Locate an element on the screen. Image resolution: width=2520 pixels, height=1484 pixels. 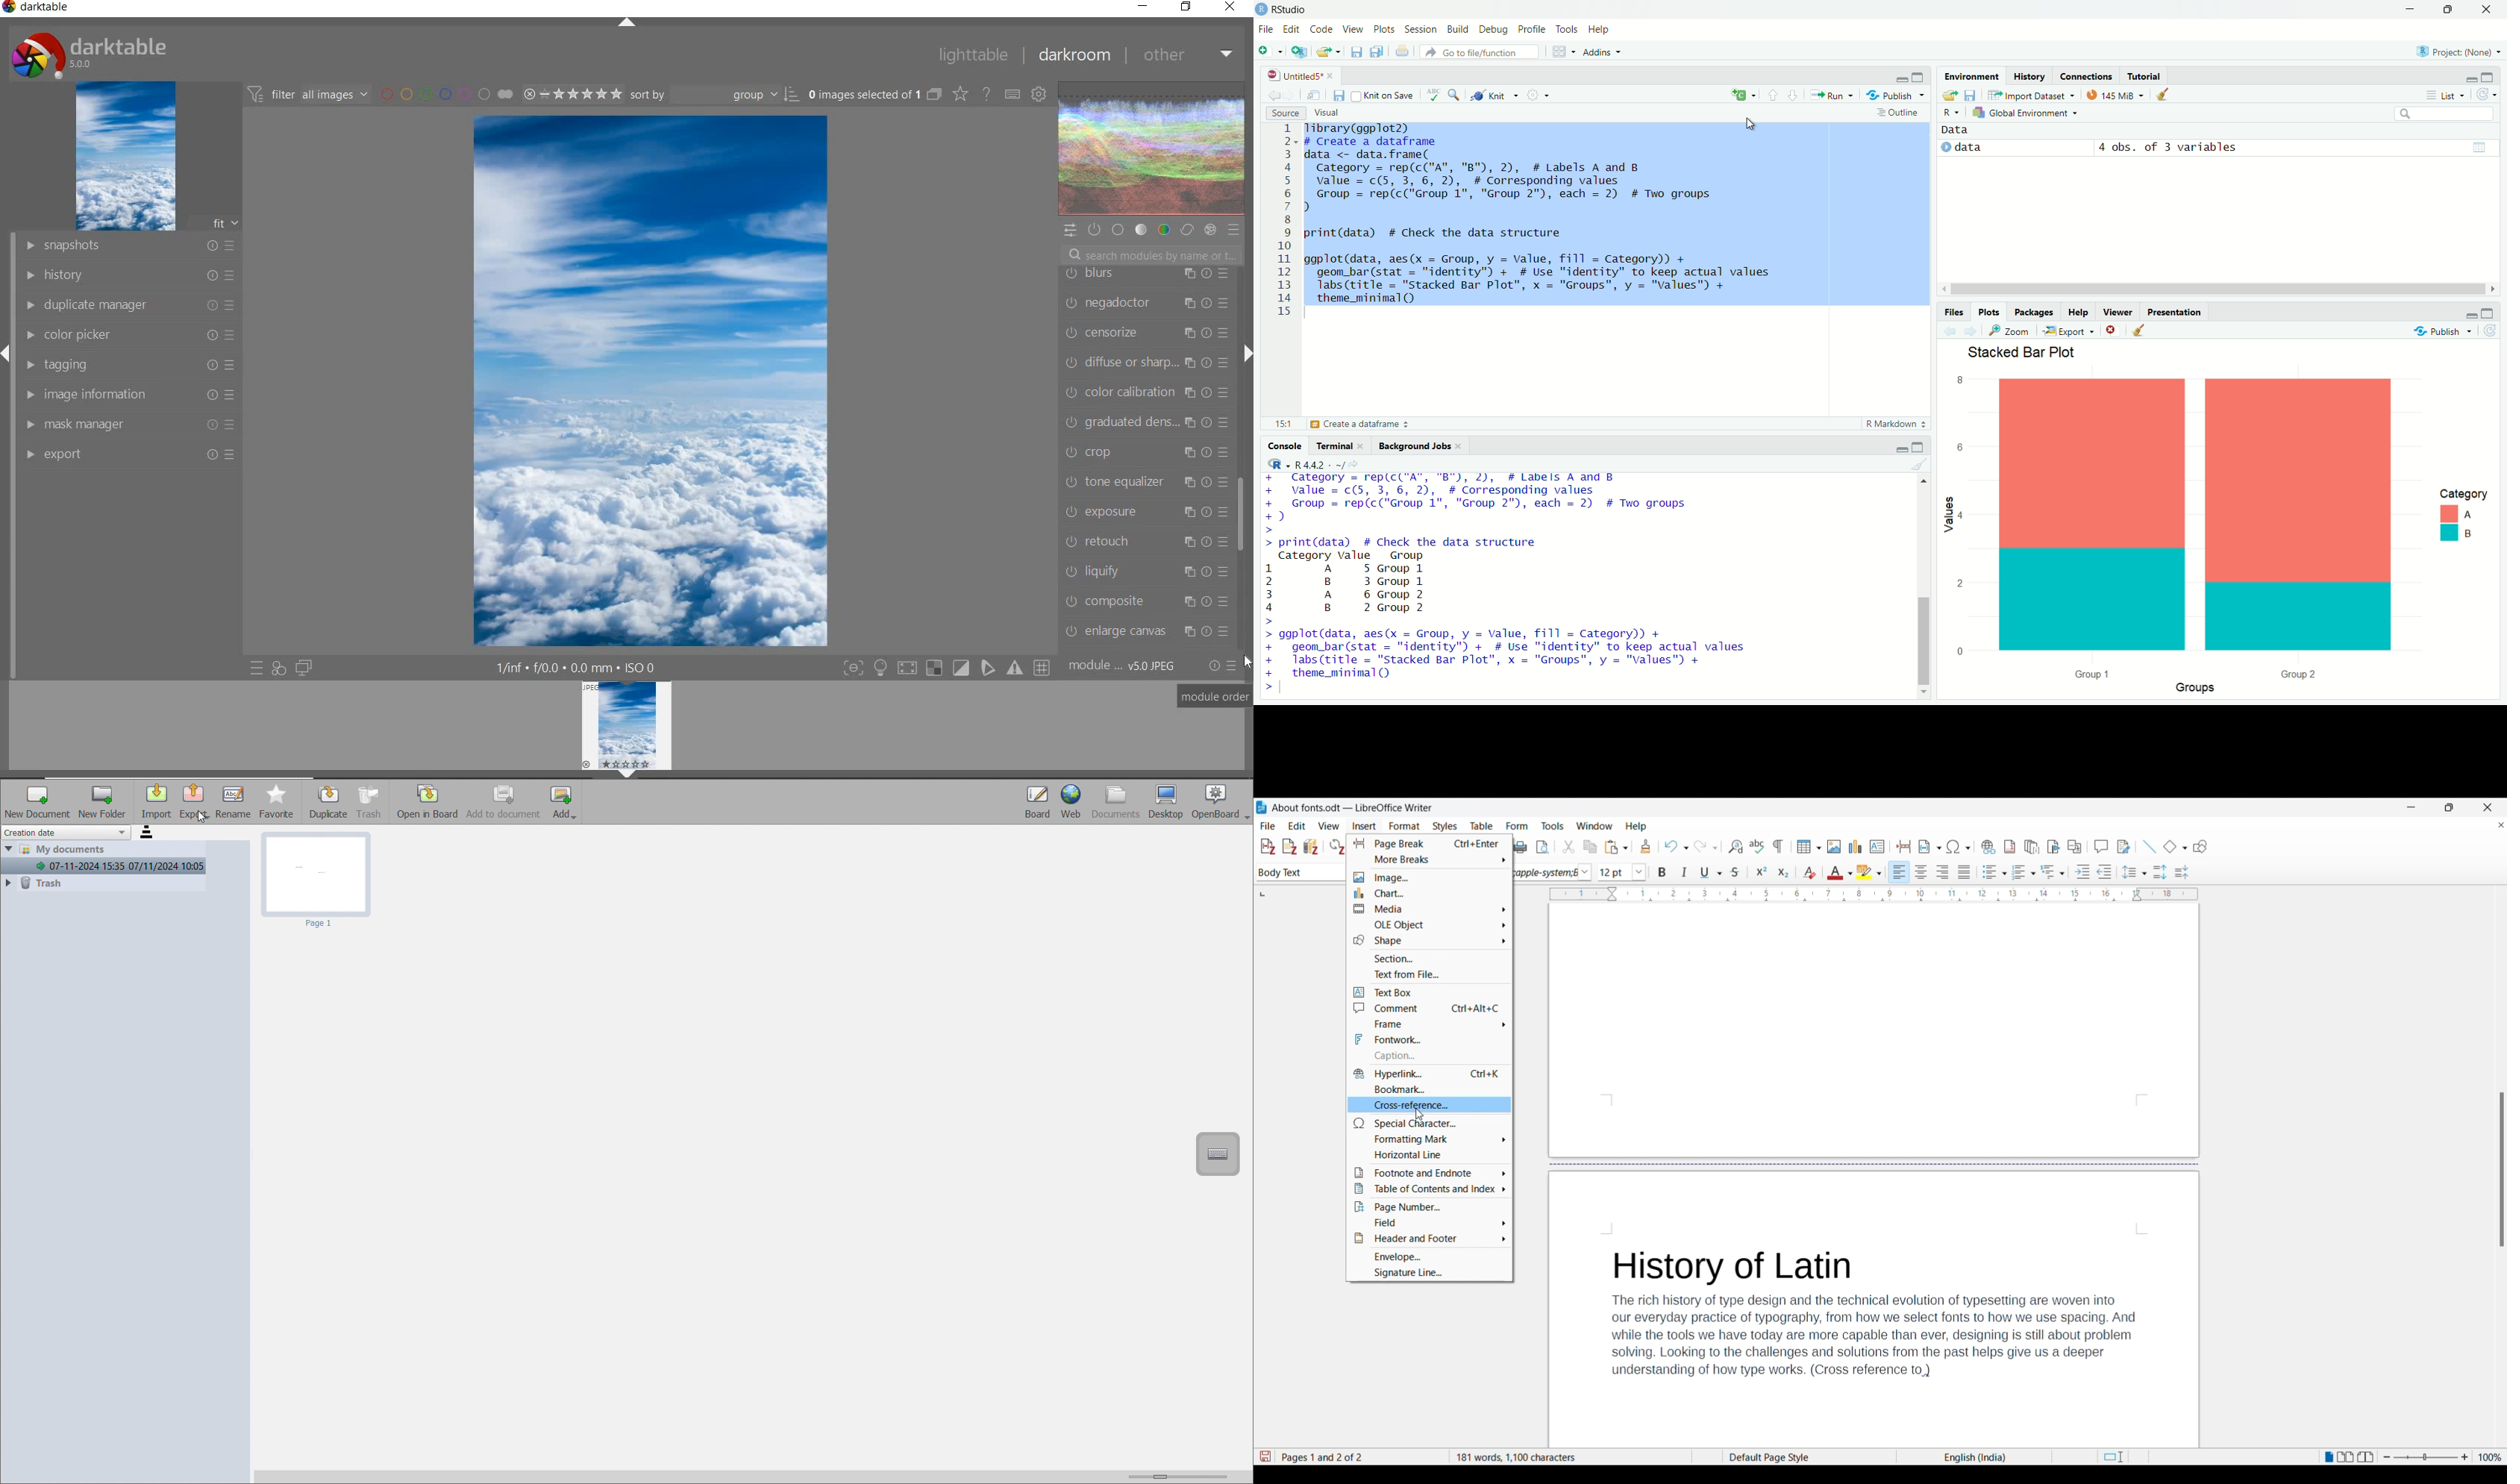
Current font is located at coordinates (1546, 874).